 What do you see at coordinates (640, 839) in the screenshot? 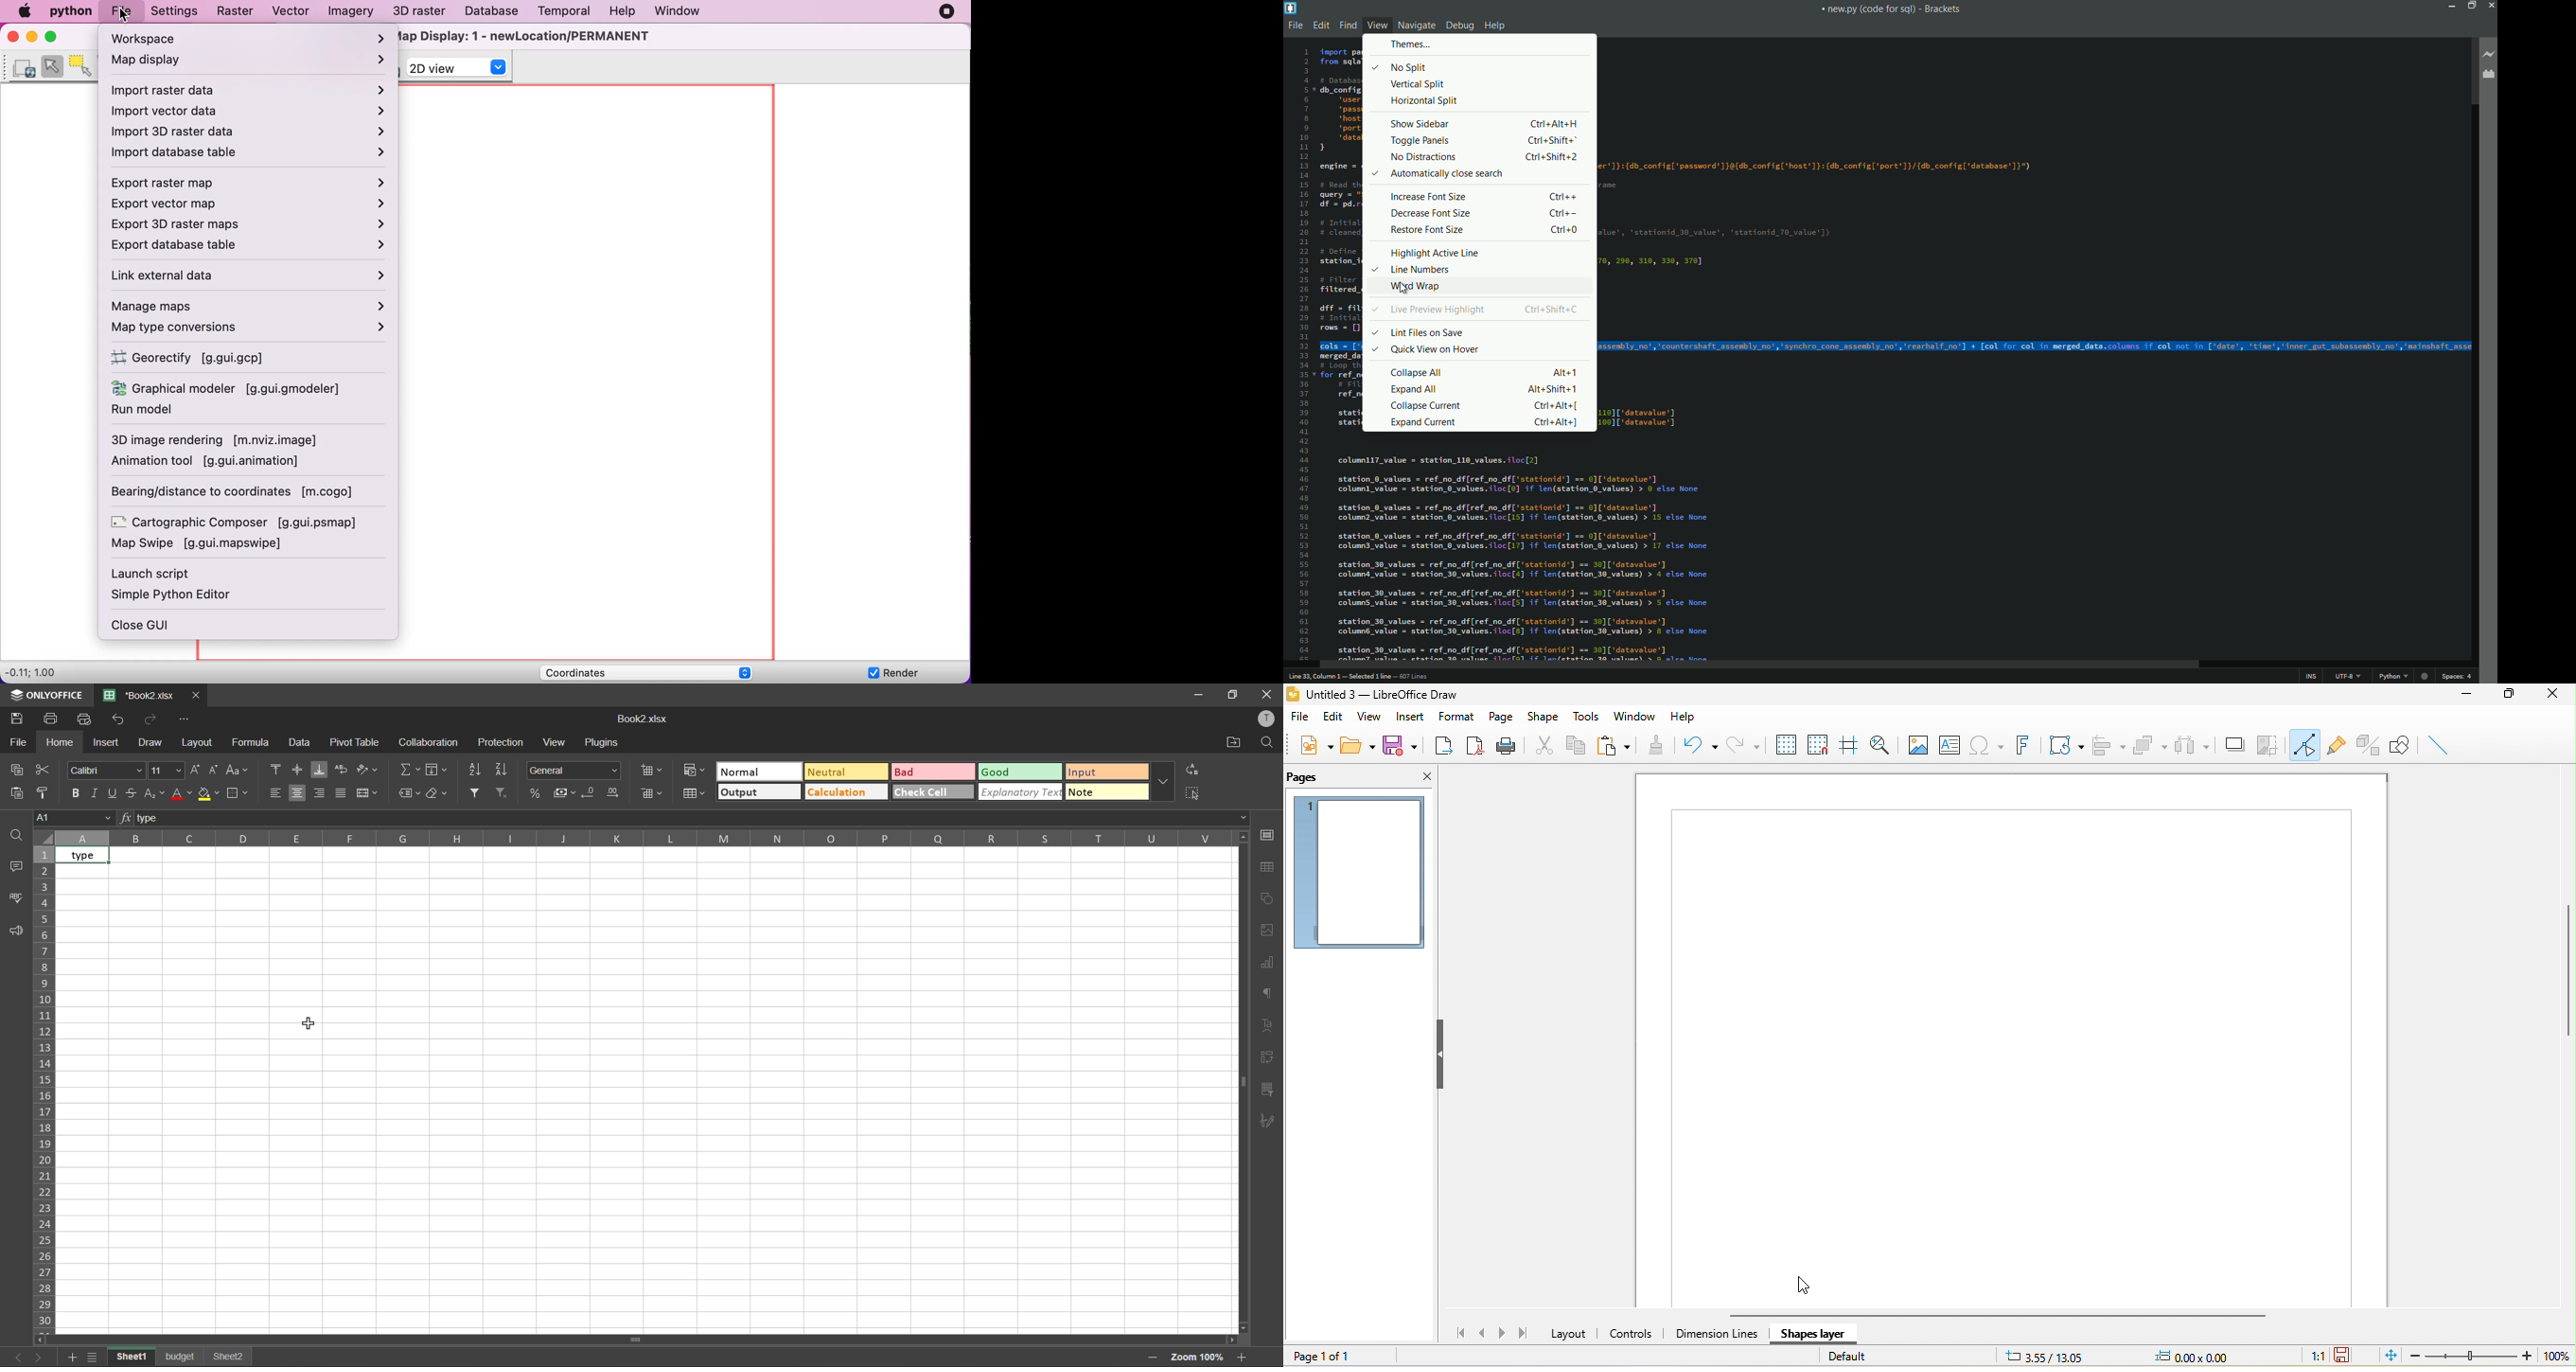
I see `column names` at bounding box center [640, 839].